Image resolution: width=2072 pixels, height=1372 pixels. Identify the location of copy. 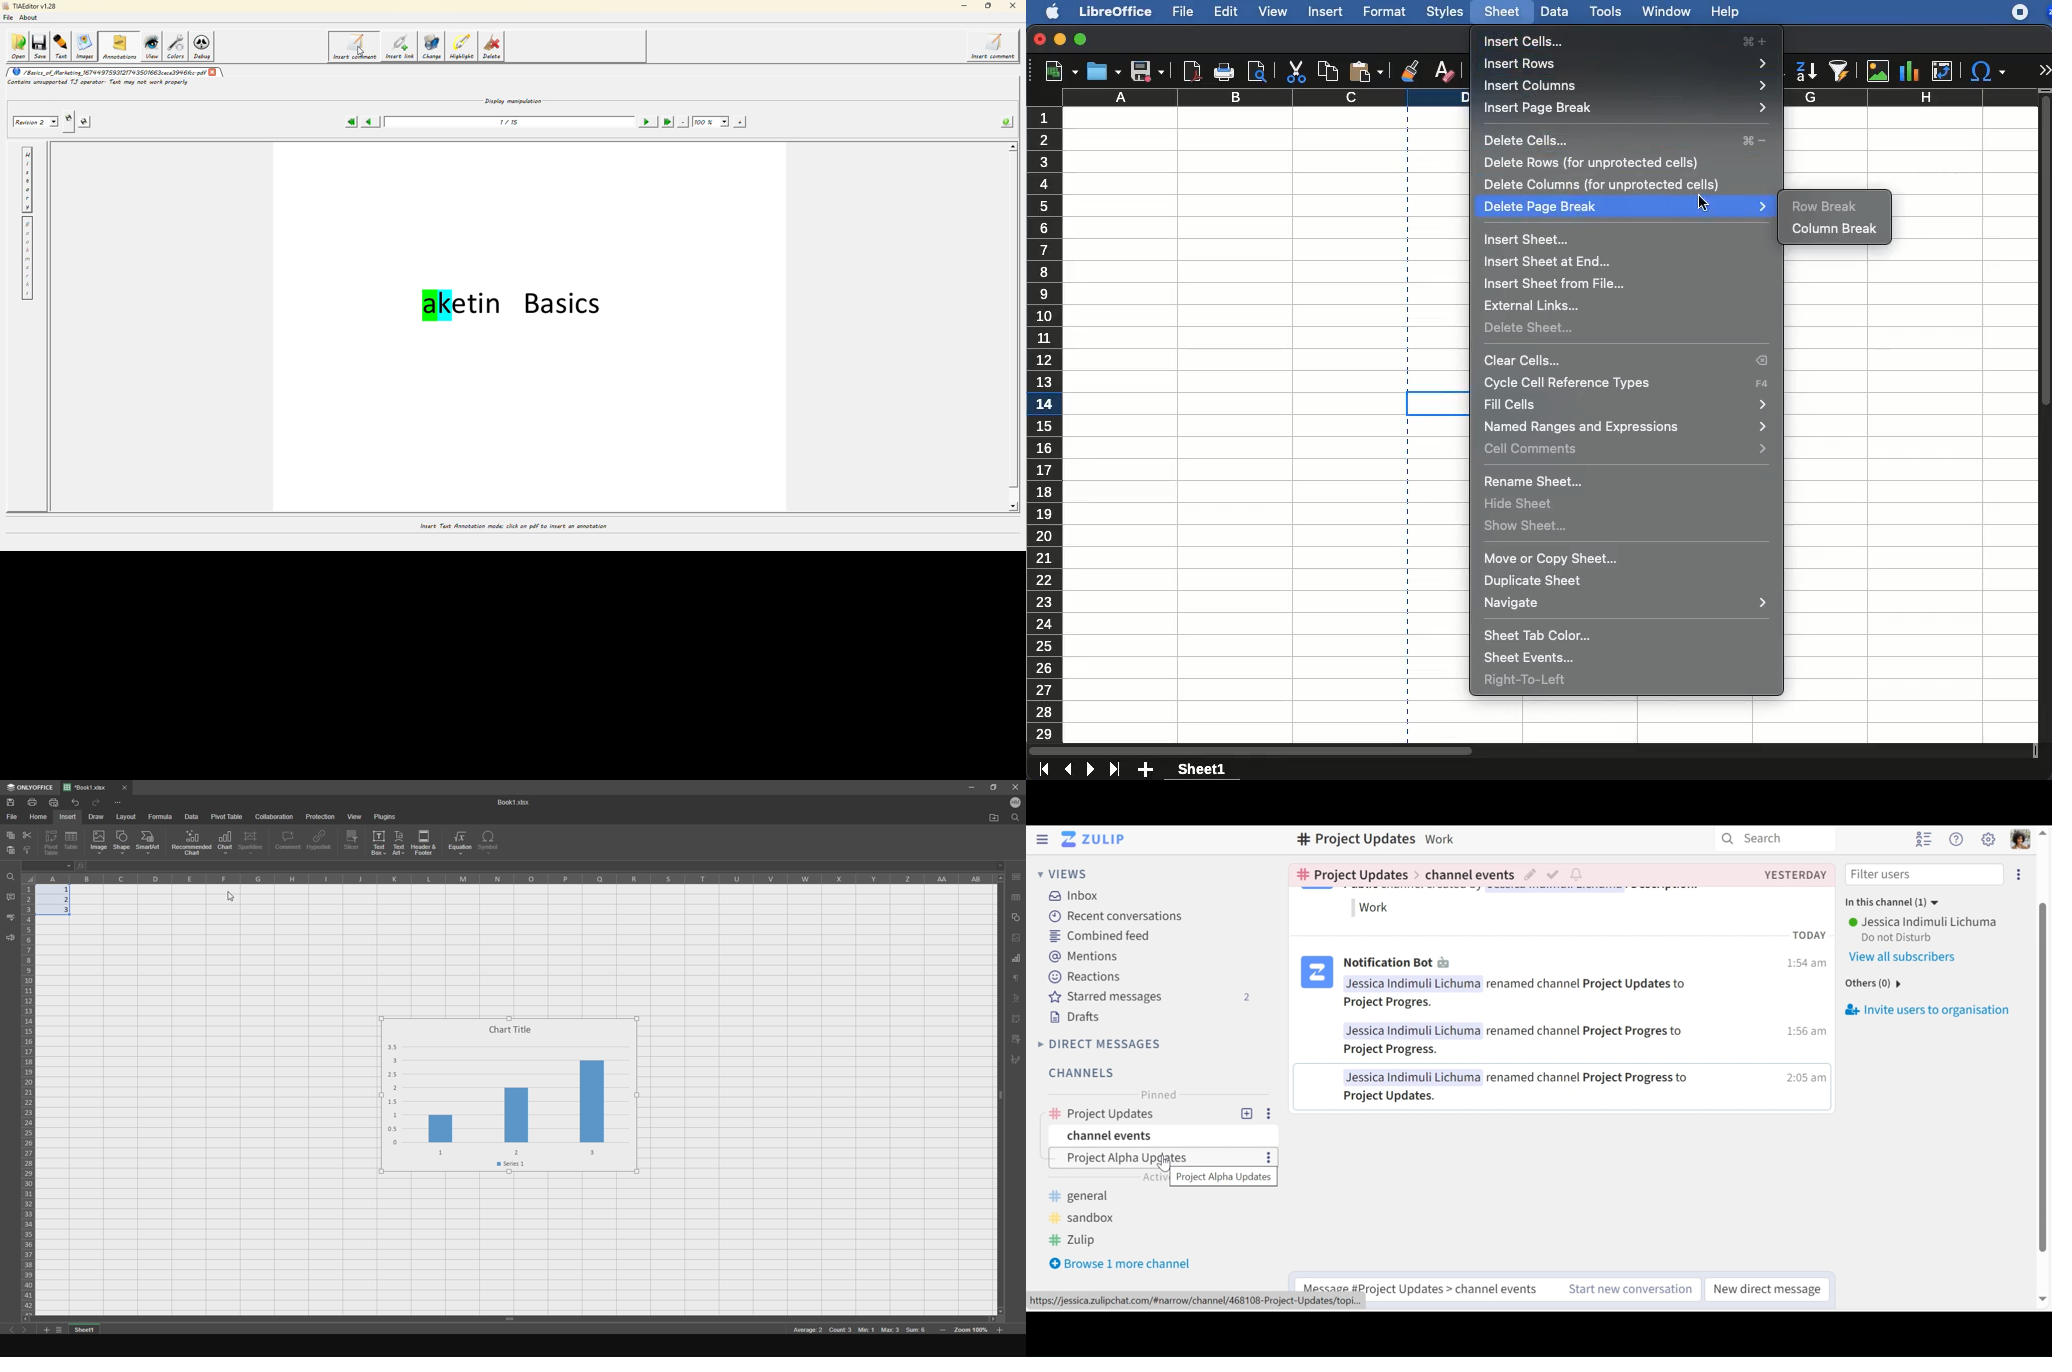
(1016, 917).